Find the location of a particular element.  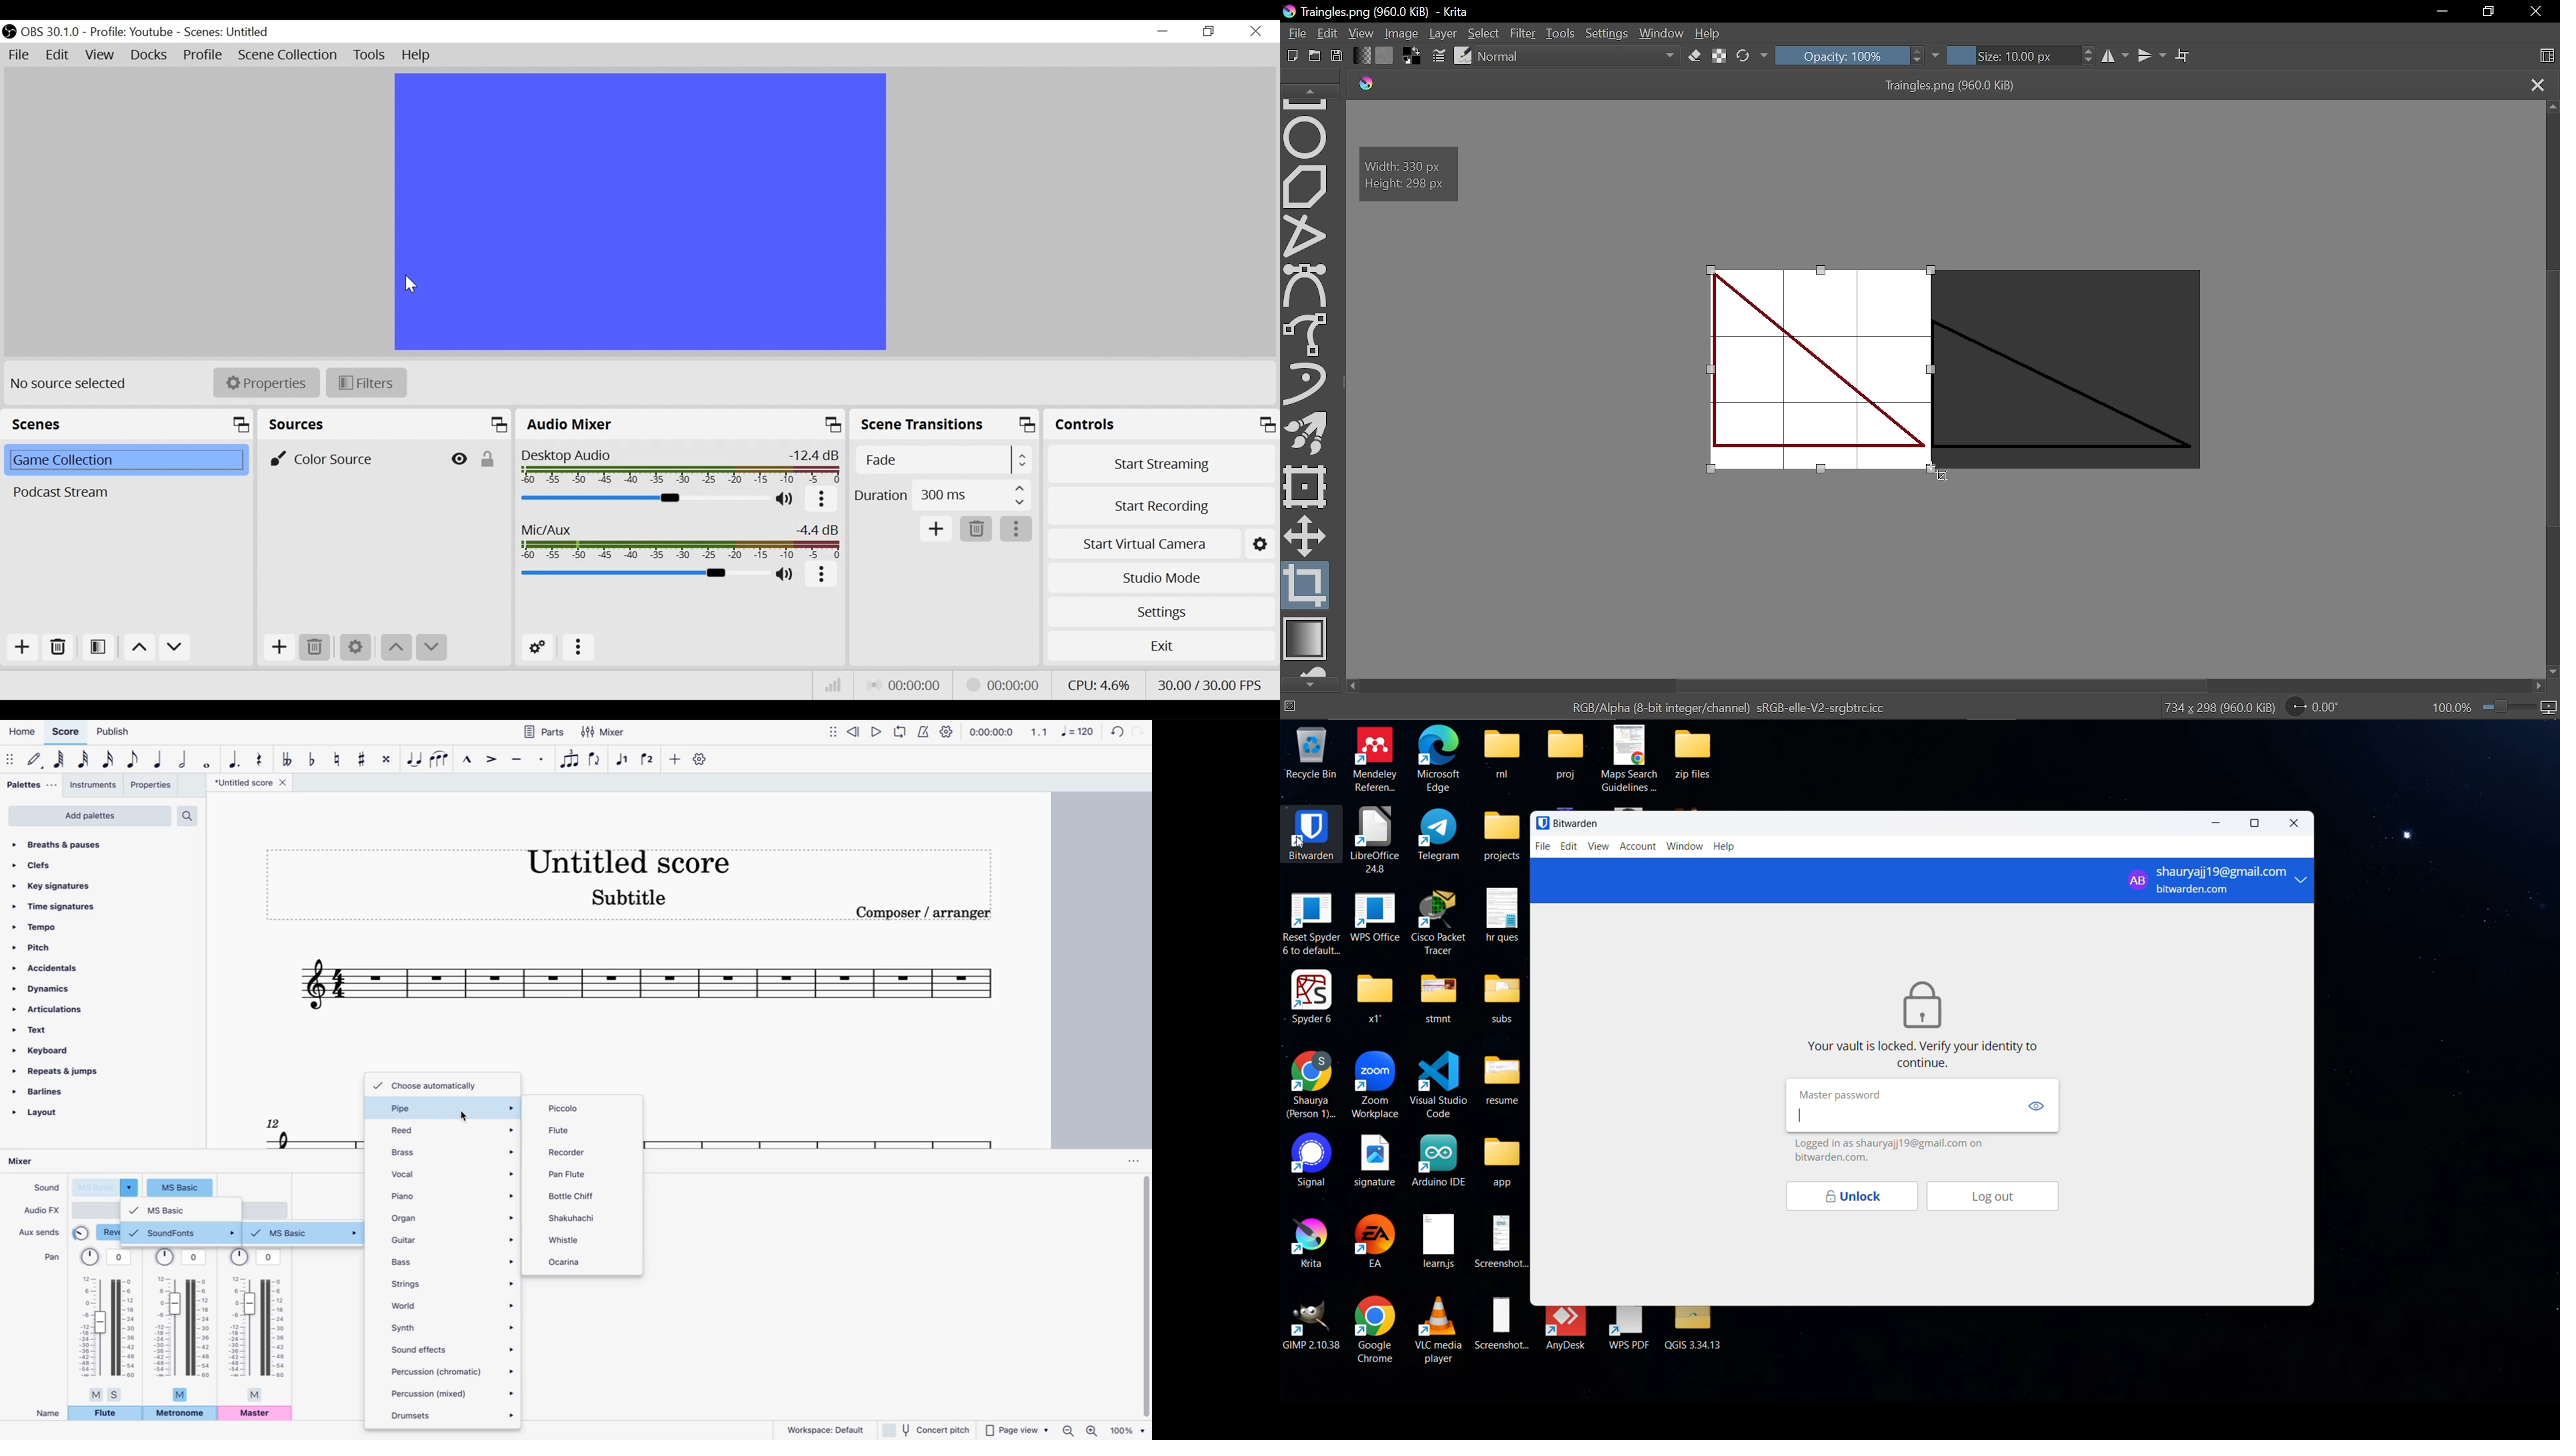

Save is located at coordinates (1338, 56).